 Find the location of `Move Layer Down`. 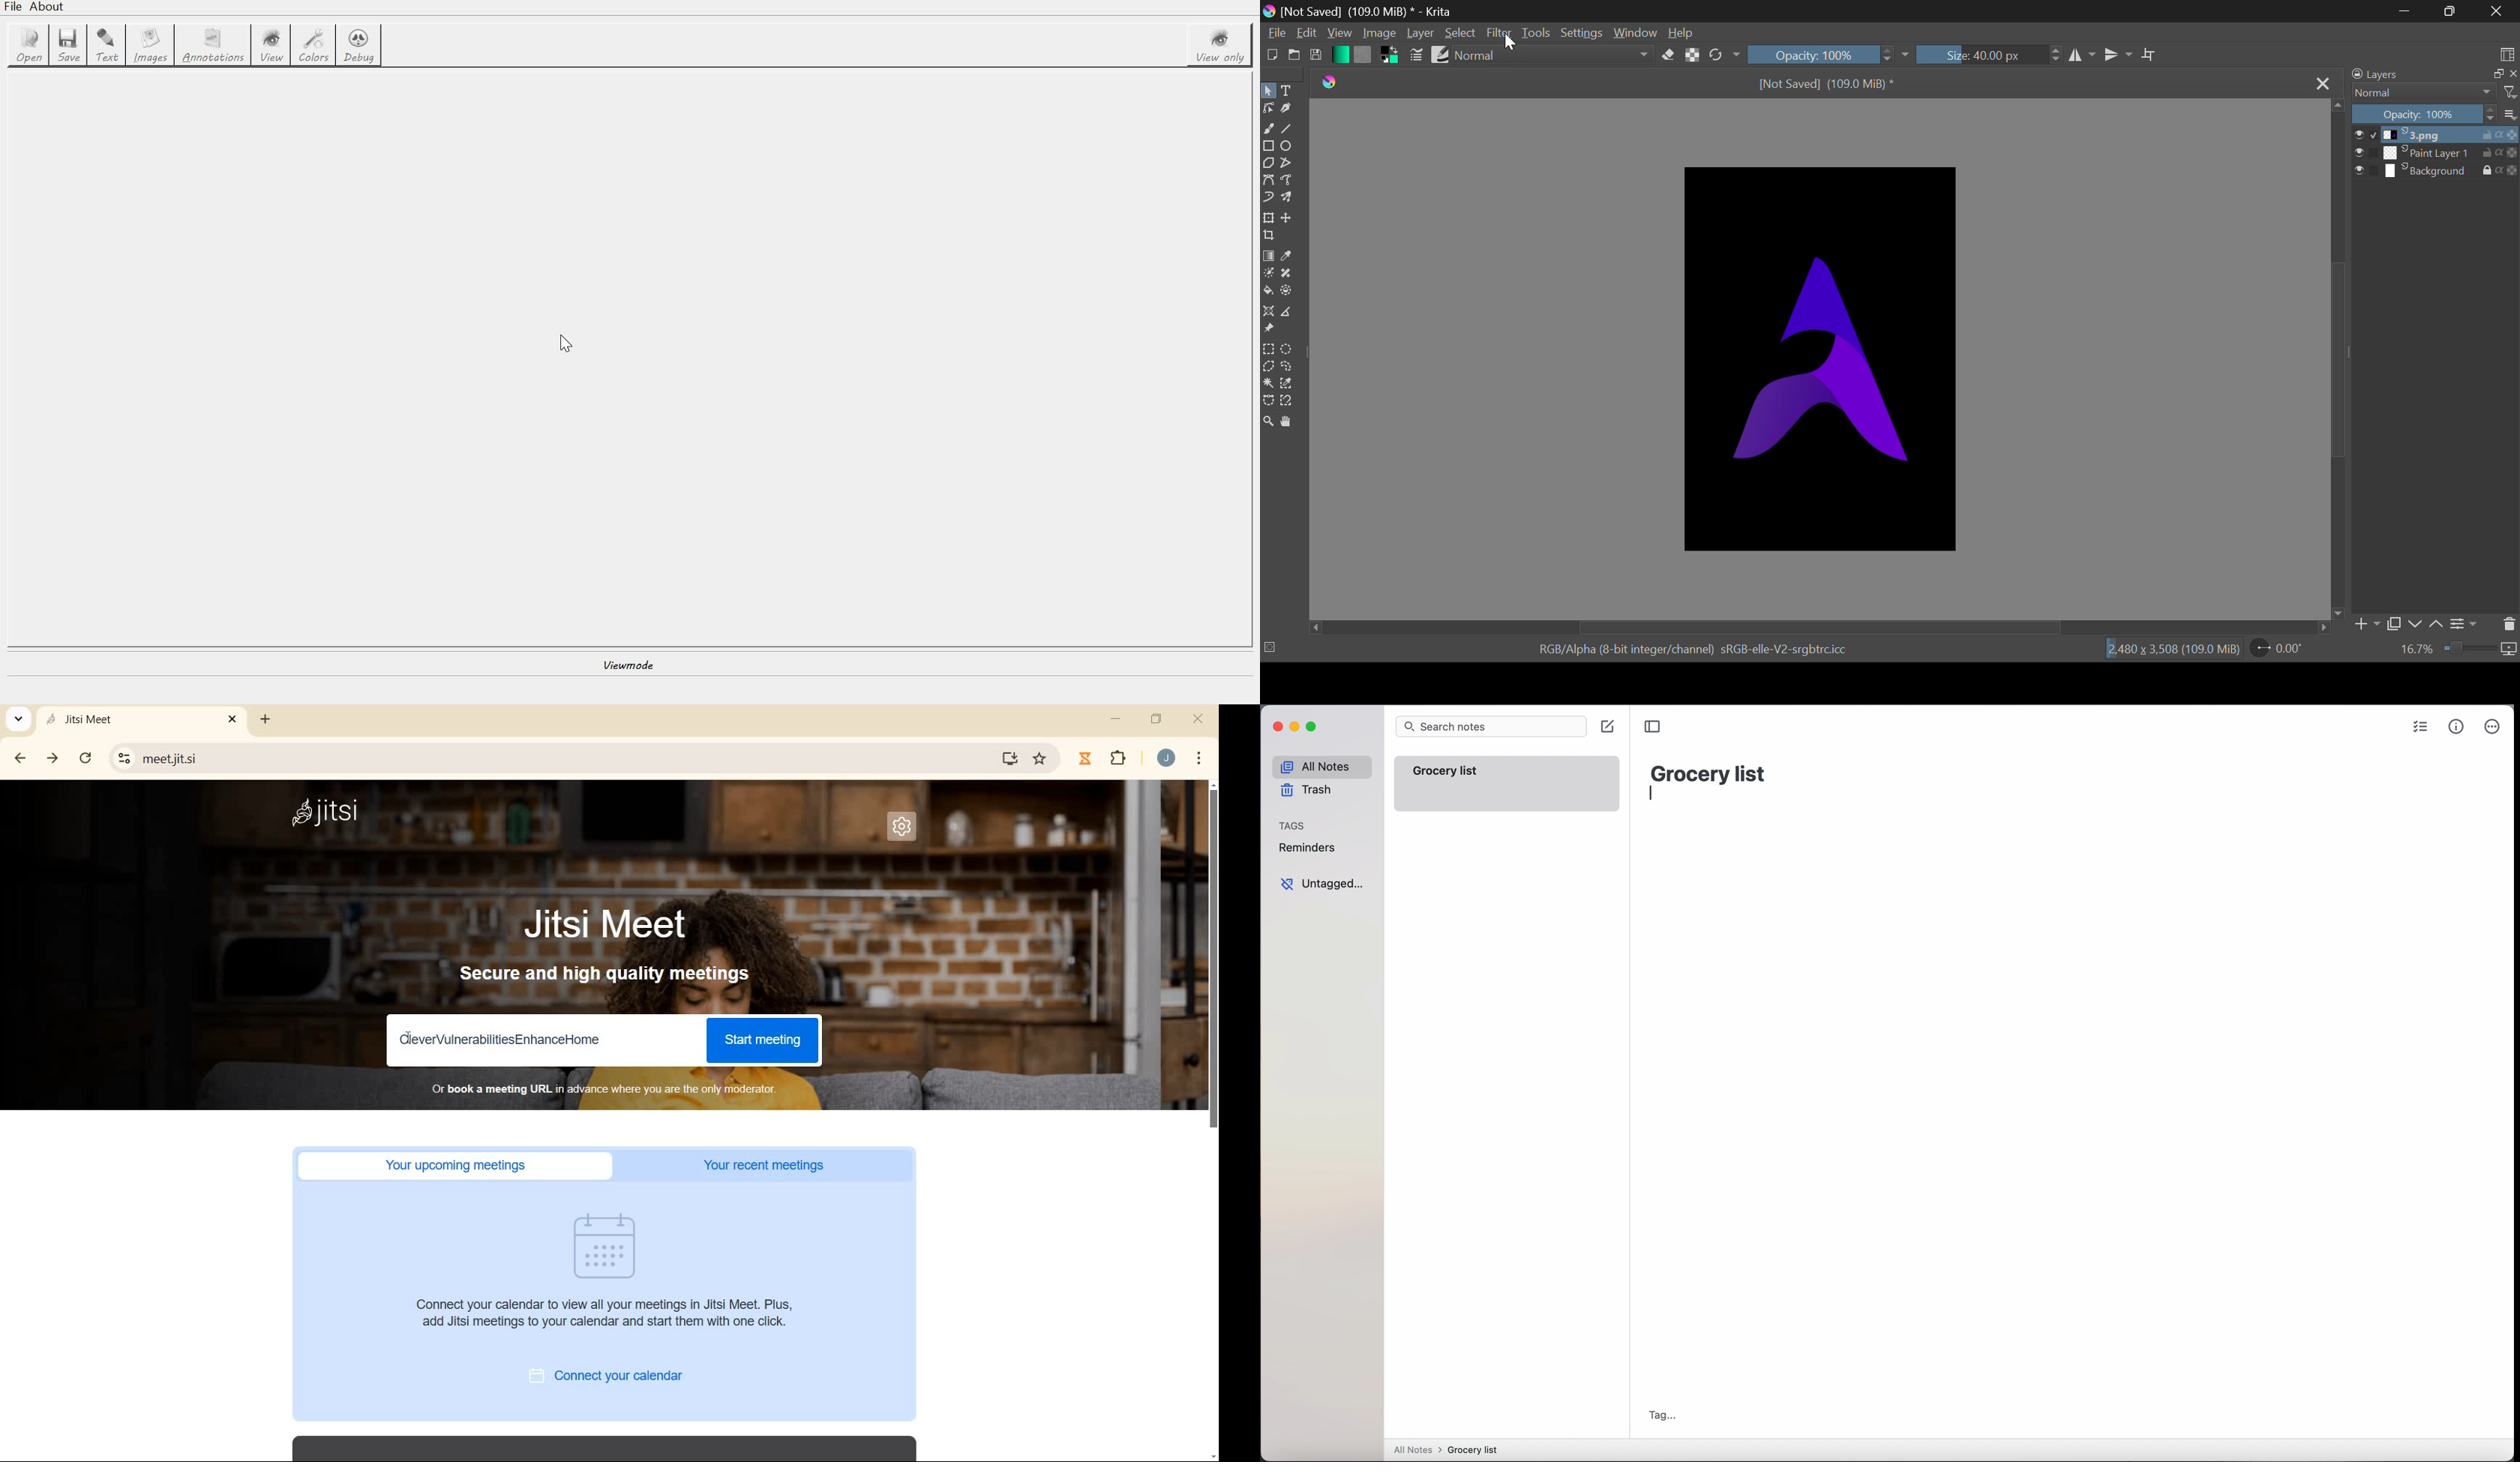

Move Layer Down is located at coordinates (2415, 624).